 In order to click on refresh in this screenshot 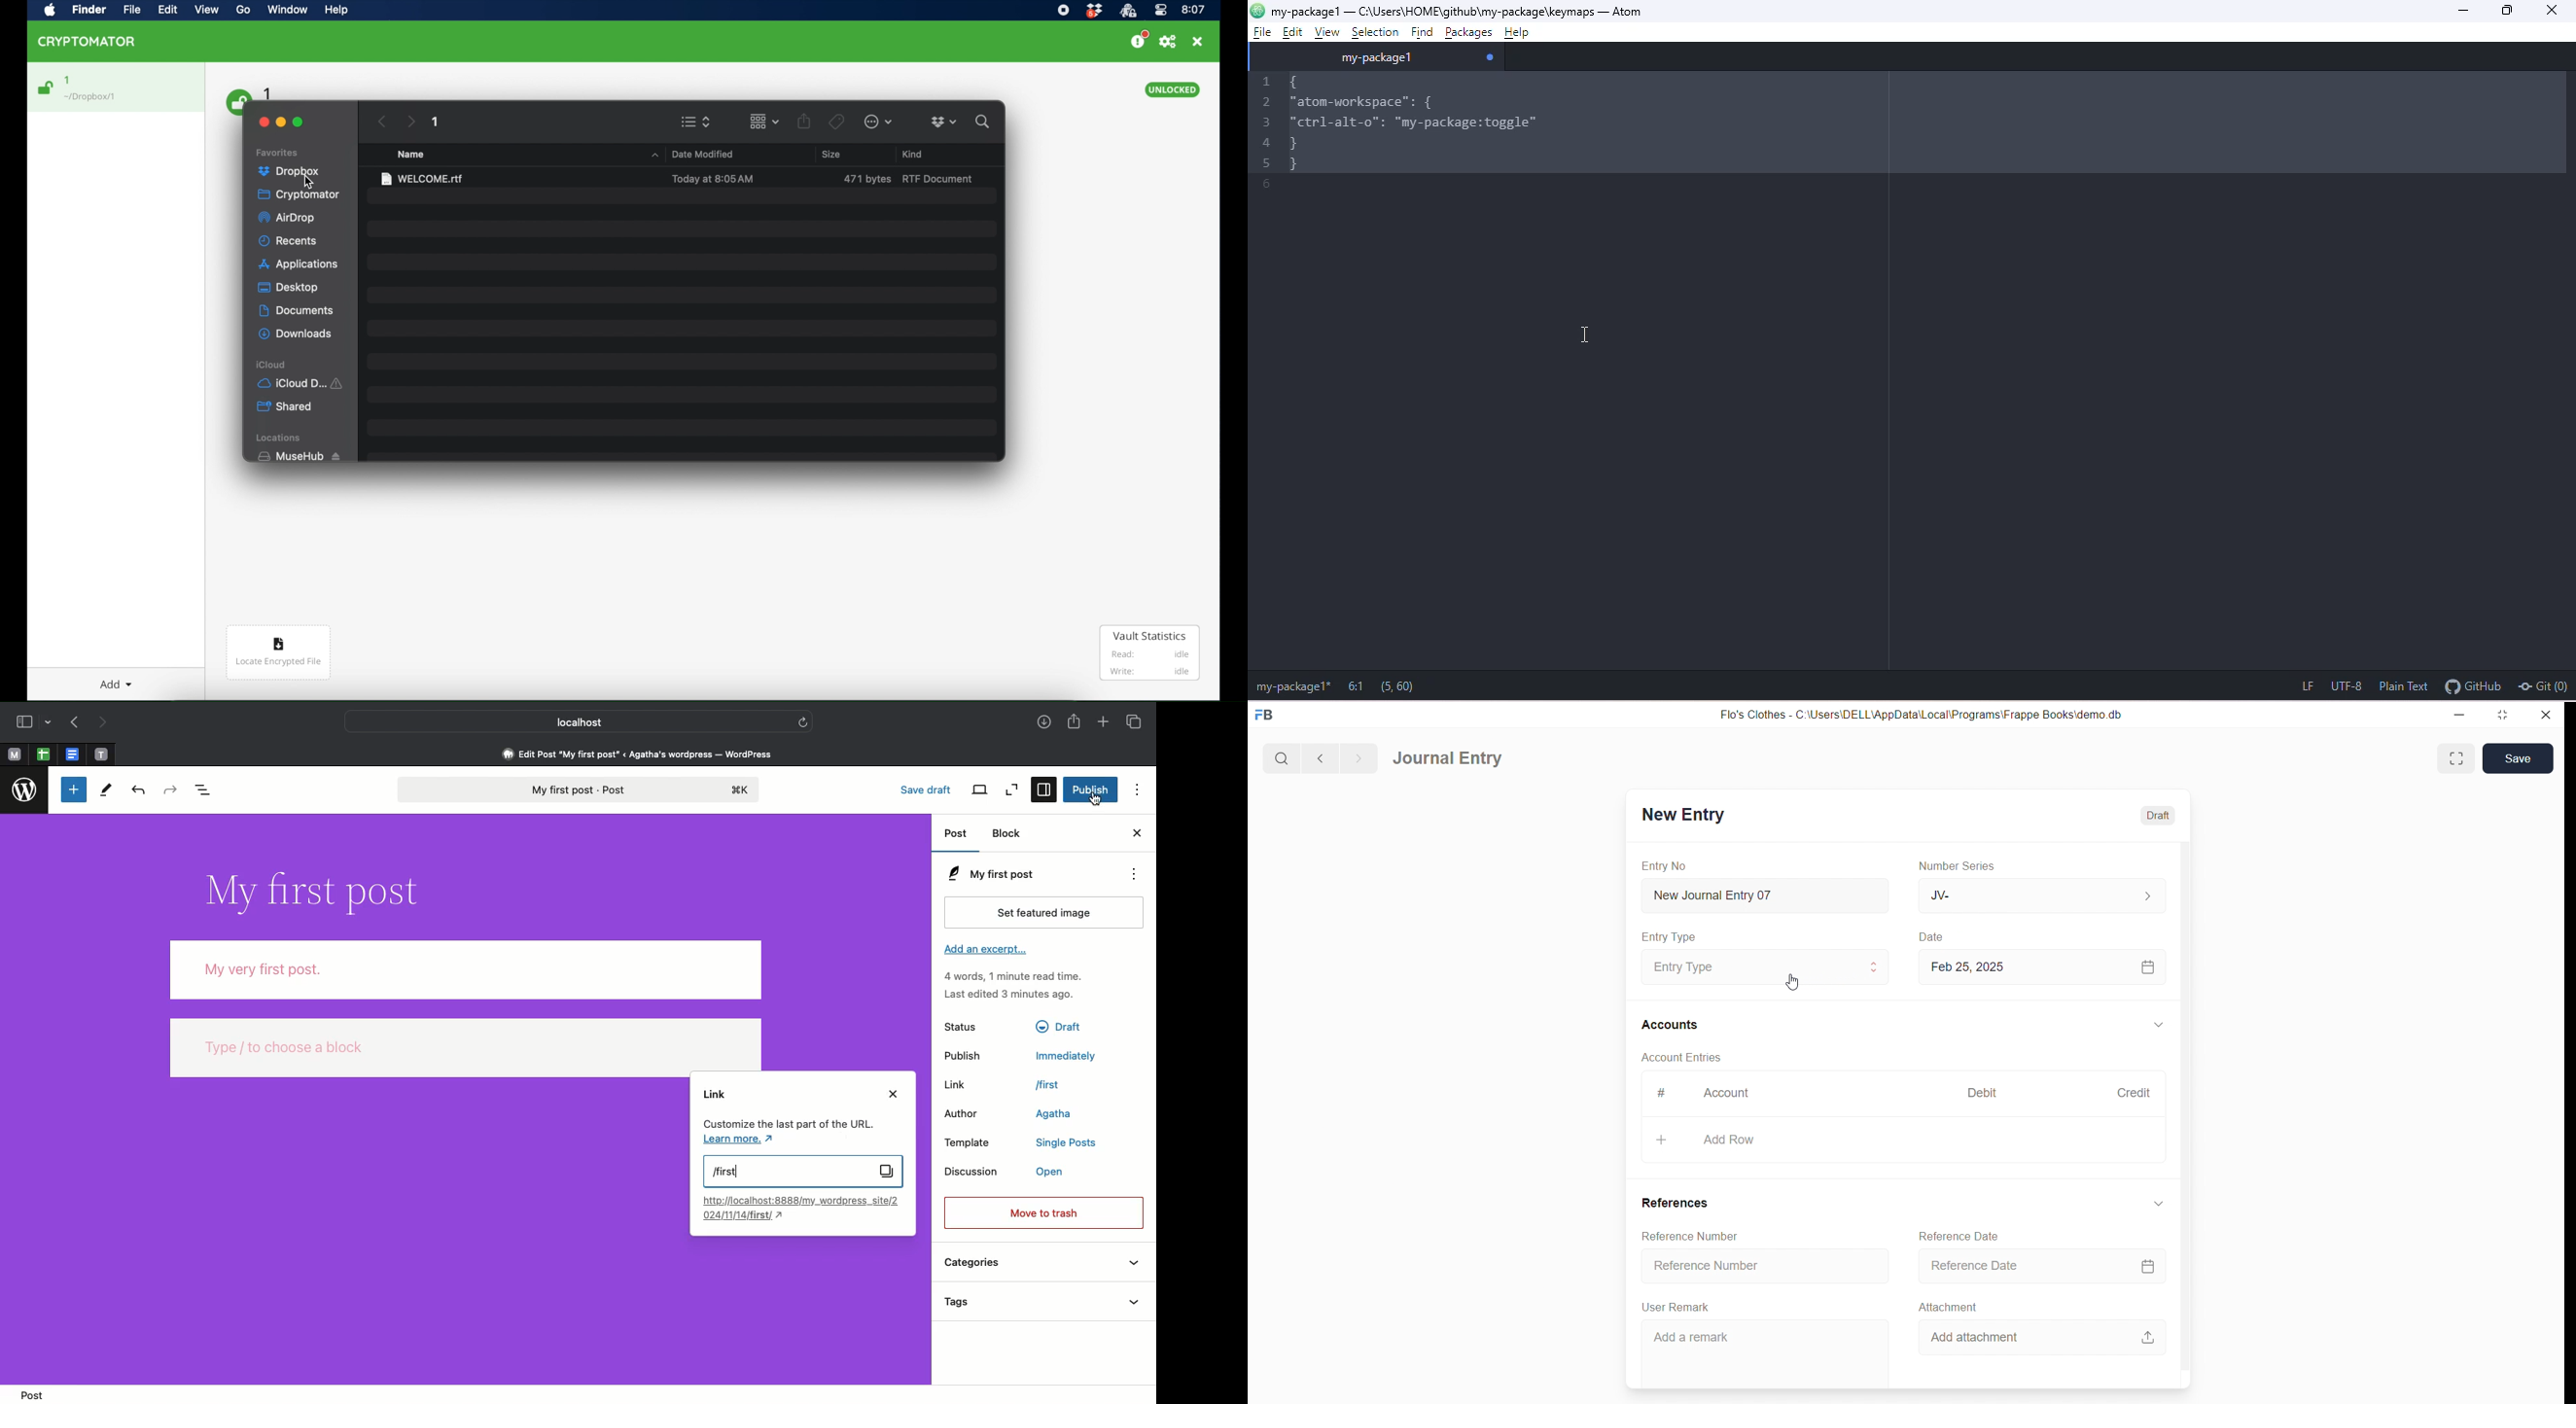, I will do `click(805, 721)`.